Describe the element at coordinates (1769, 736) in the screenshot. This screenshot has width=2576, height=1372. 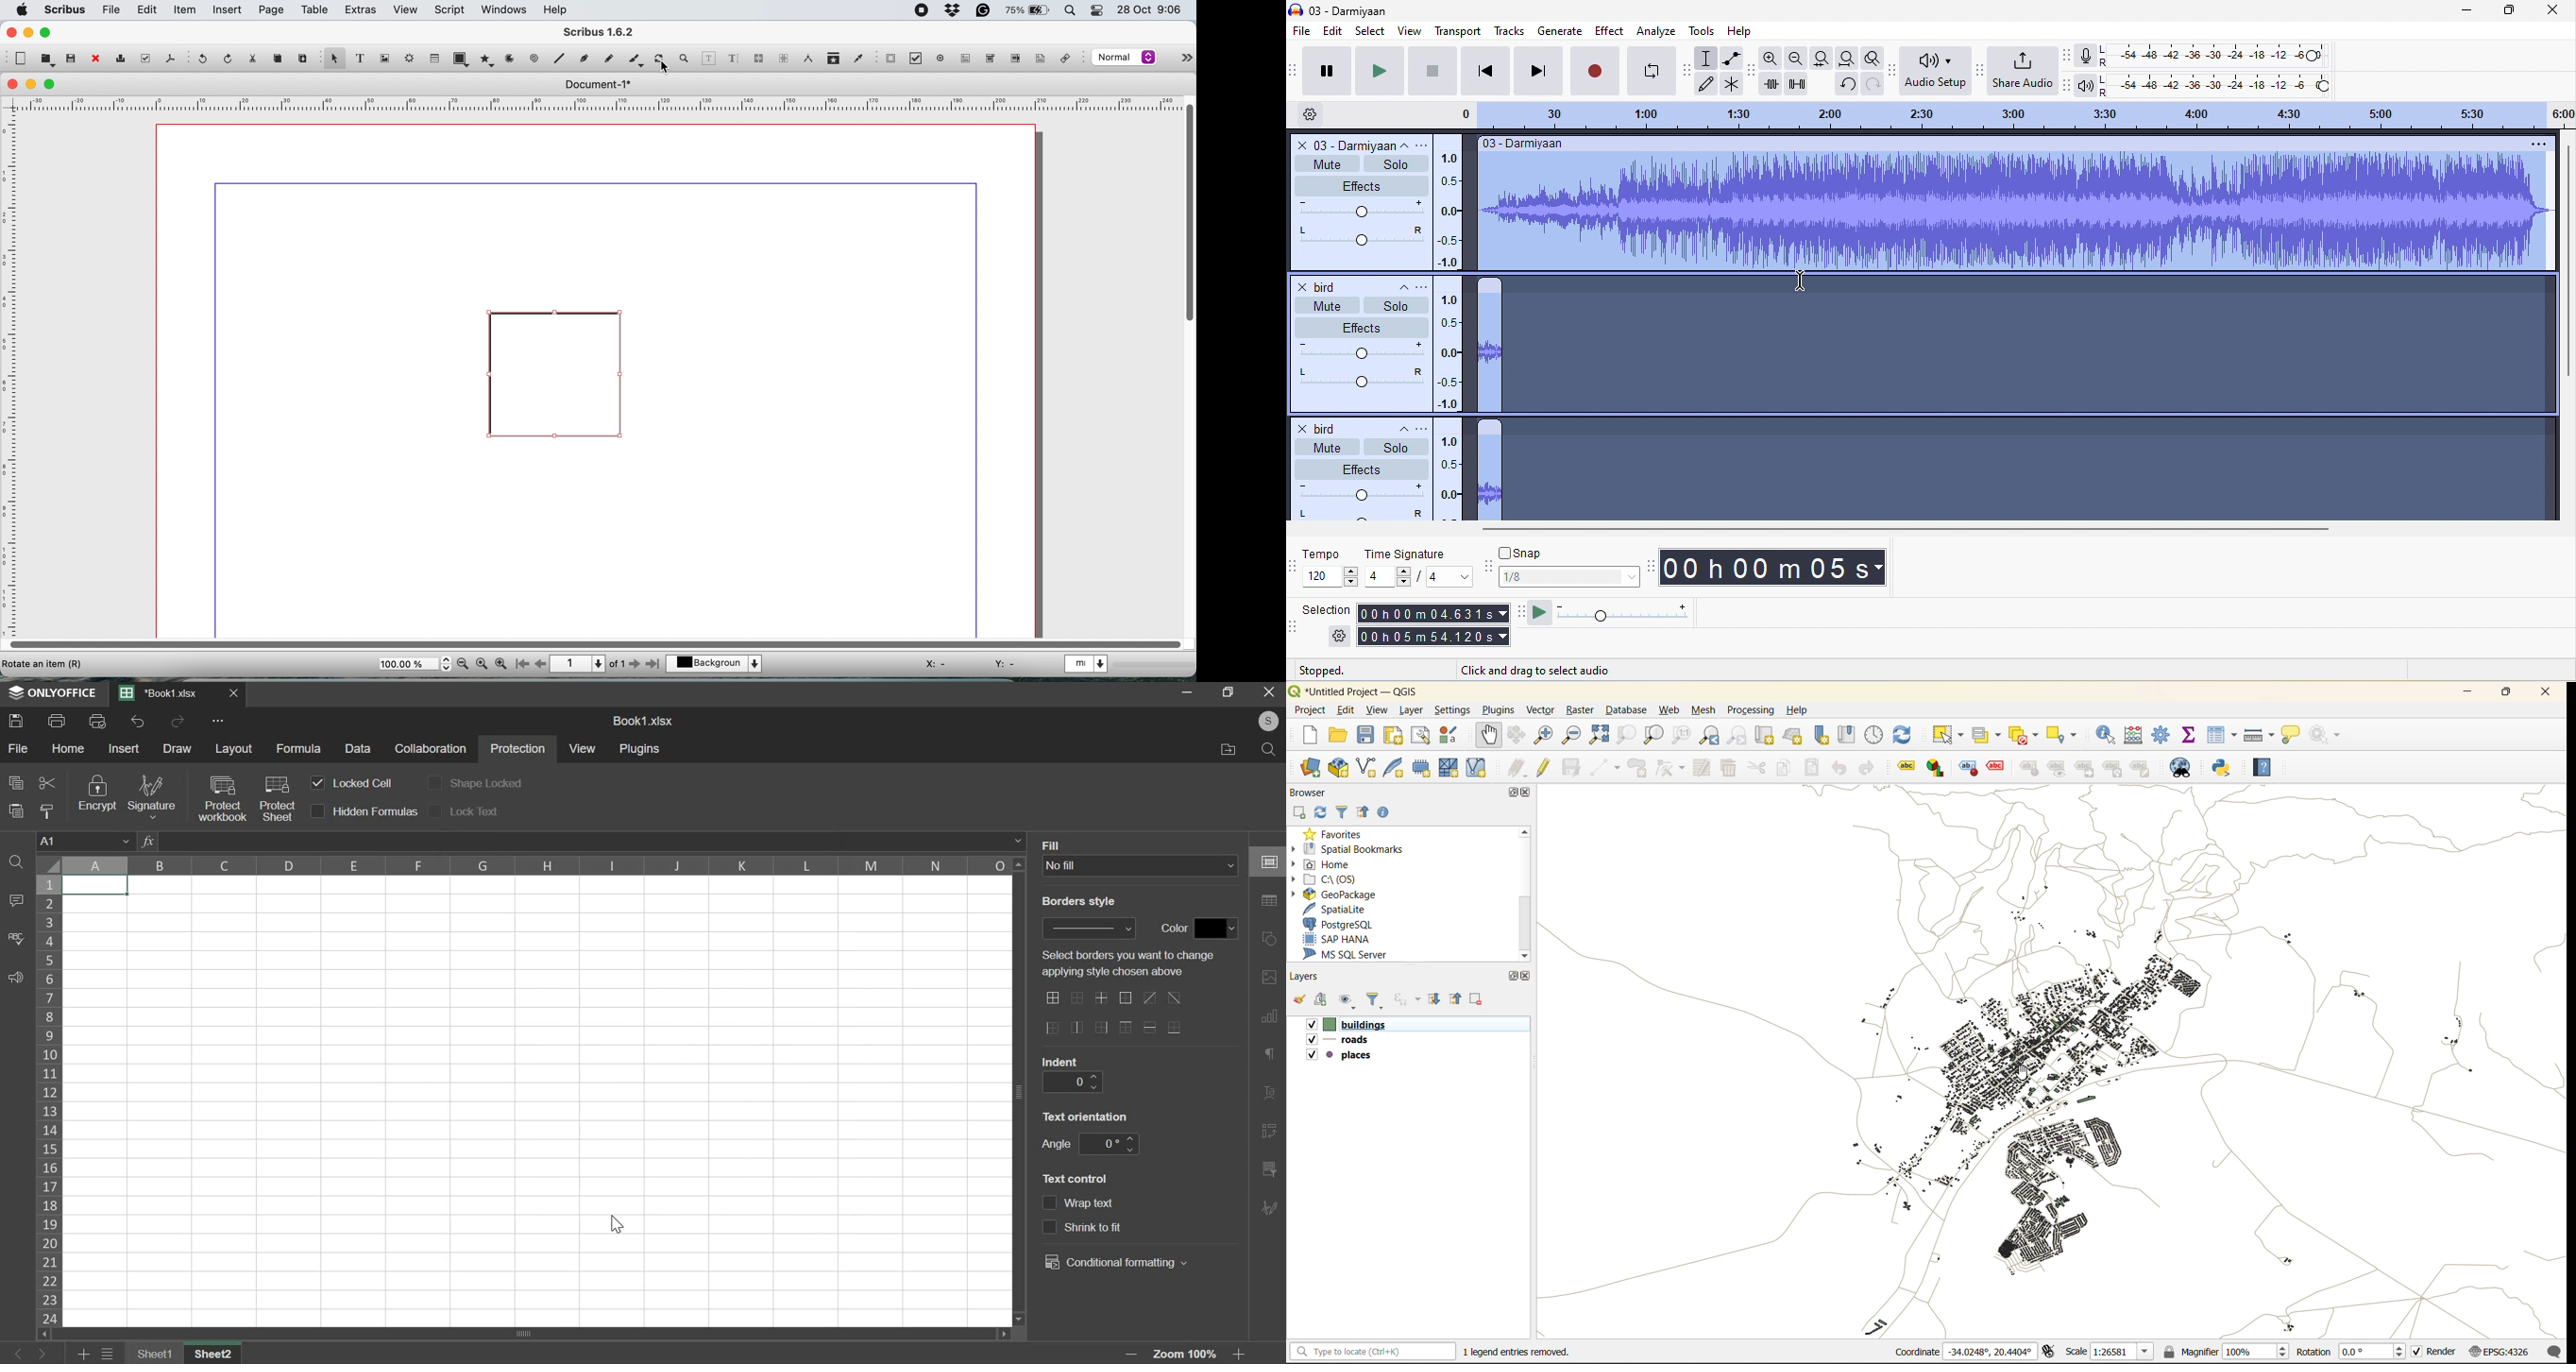
I see `new map view` at that location.